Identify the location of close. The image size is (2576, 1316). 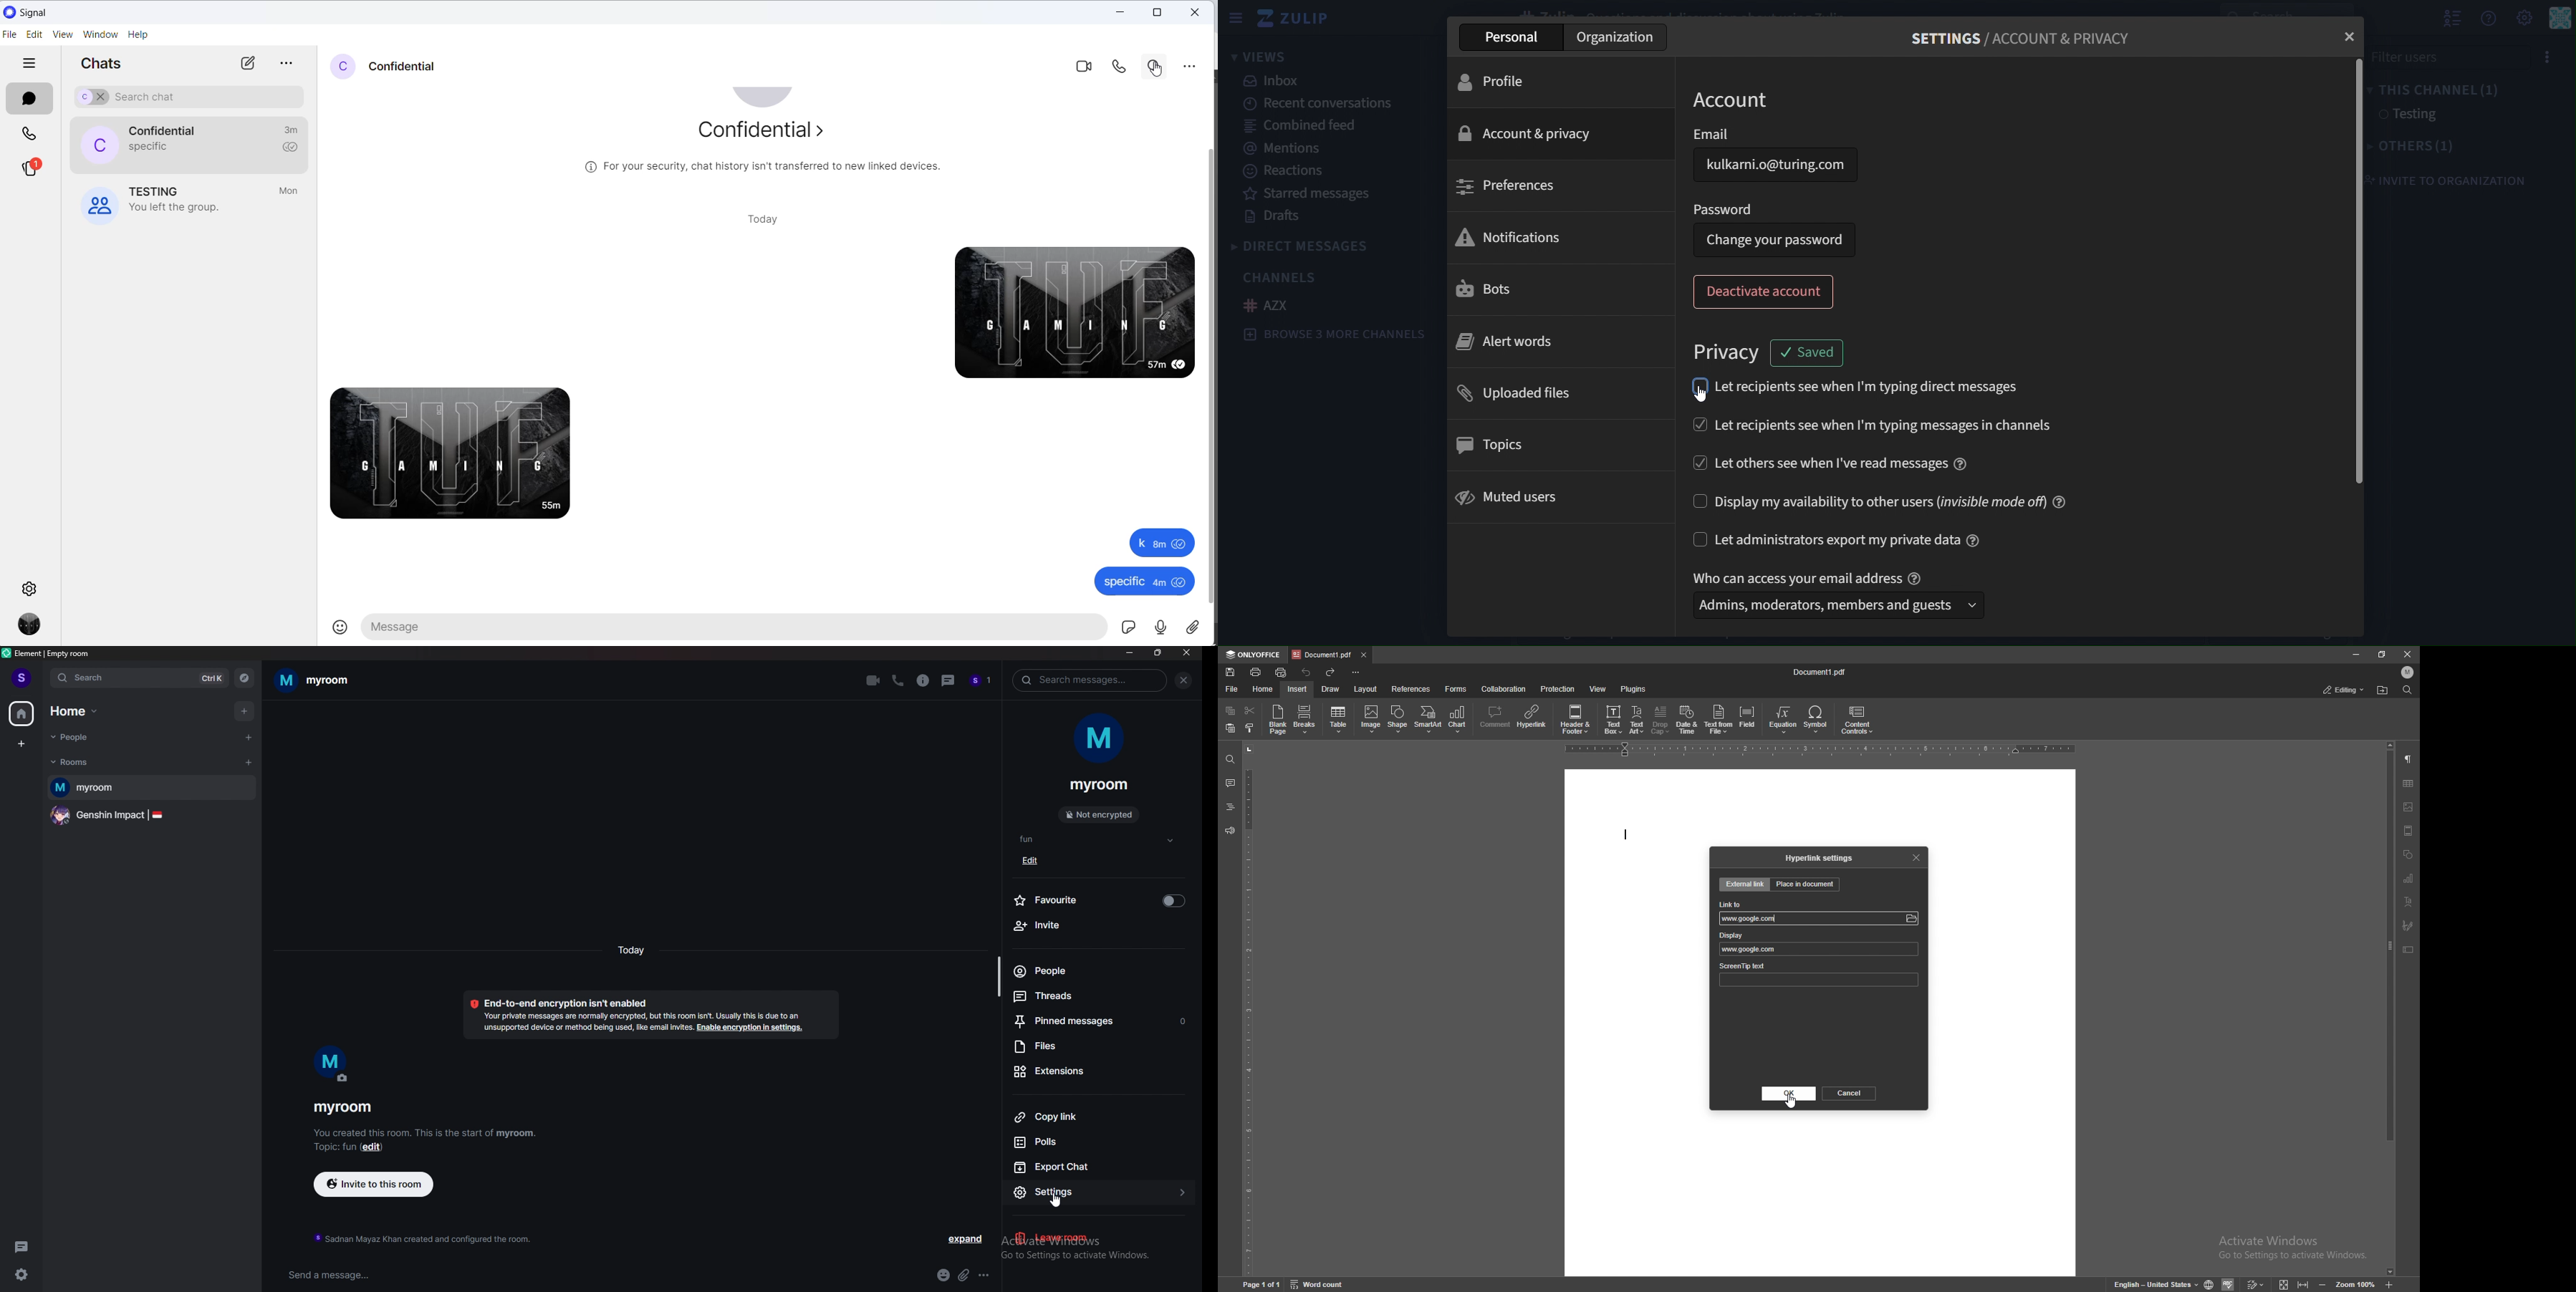
(1915, 856).